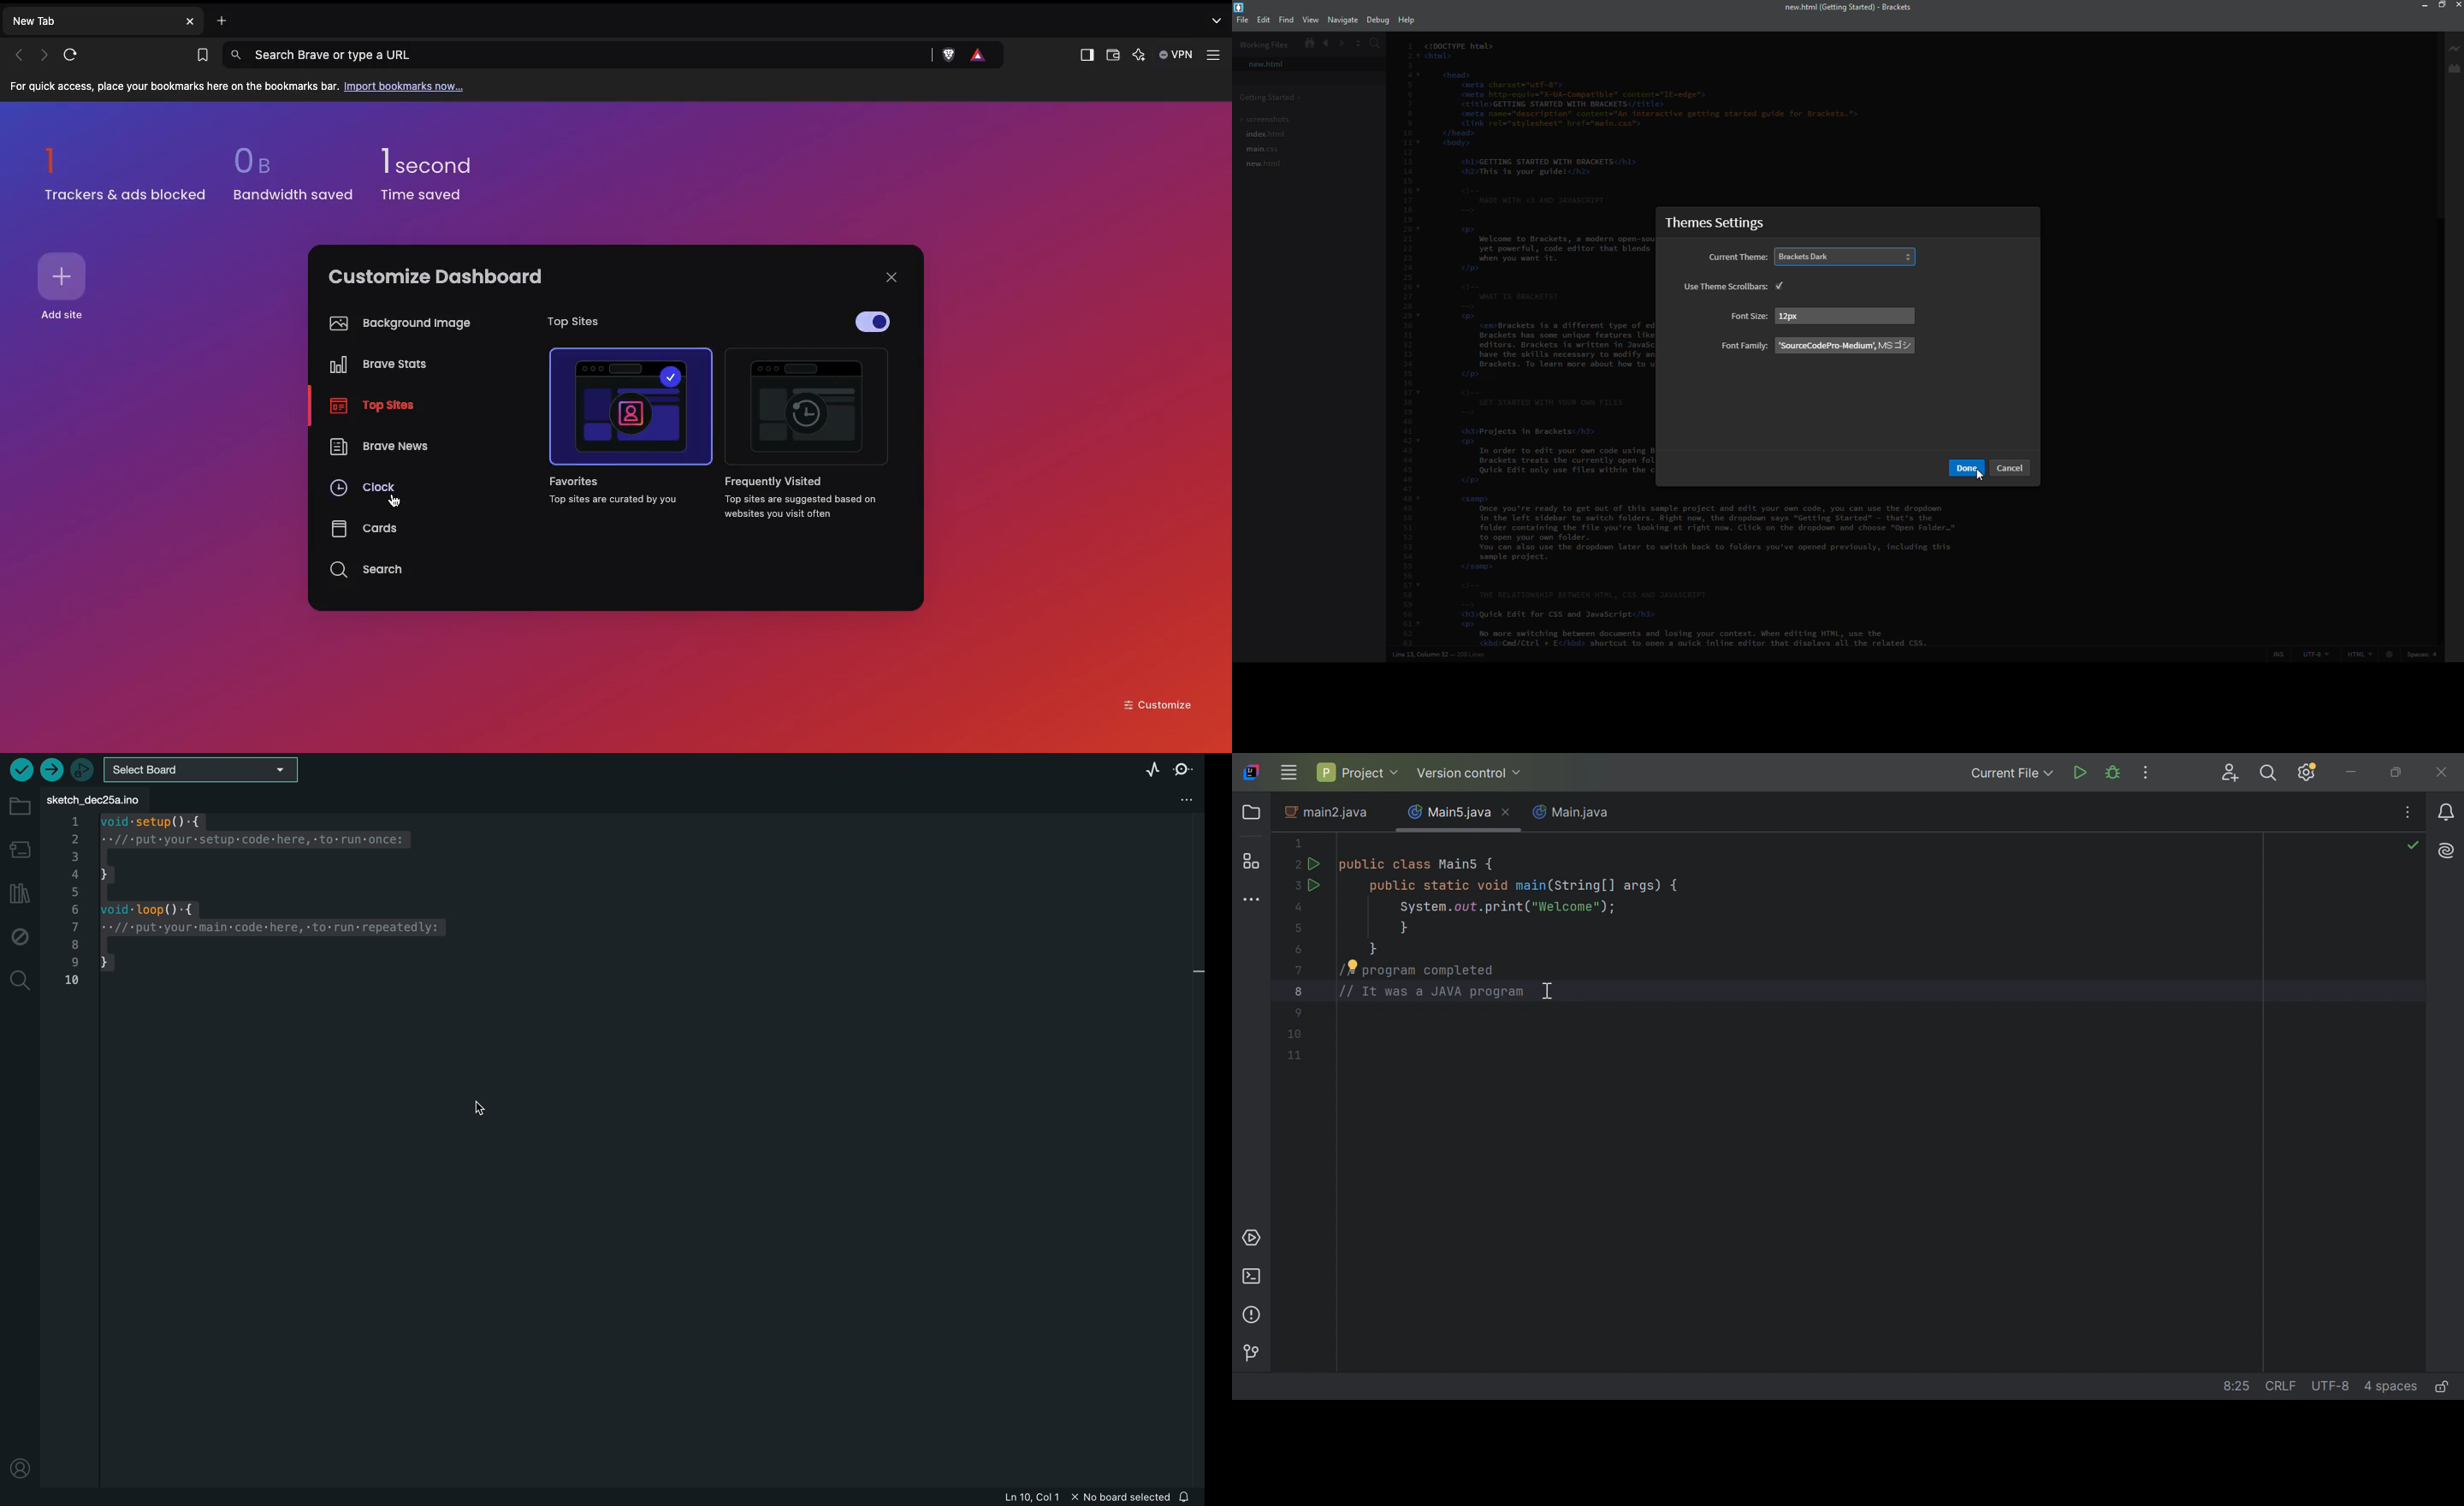 This screenshot has width=2464, height=1512. I want to click on Wallet, so click(1111, 57).